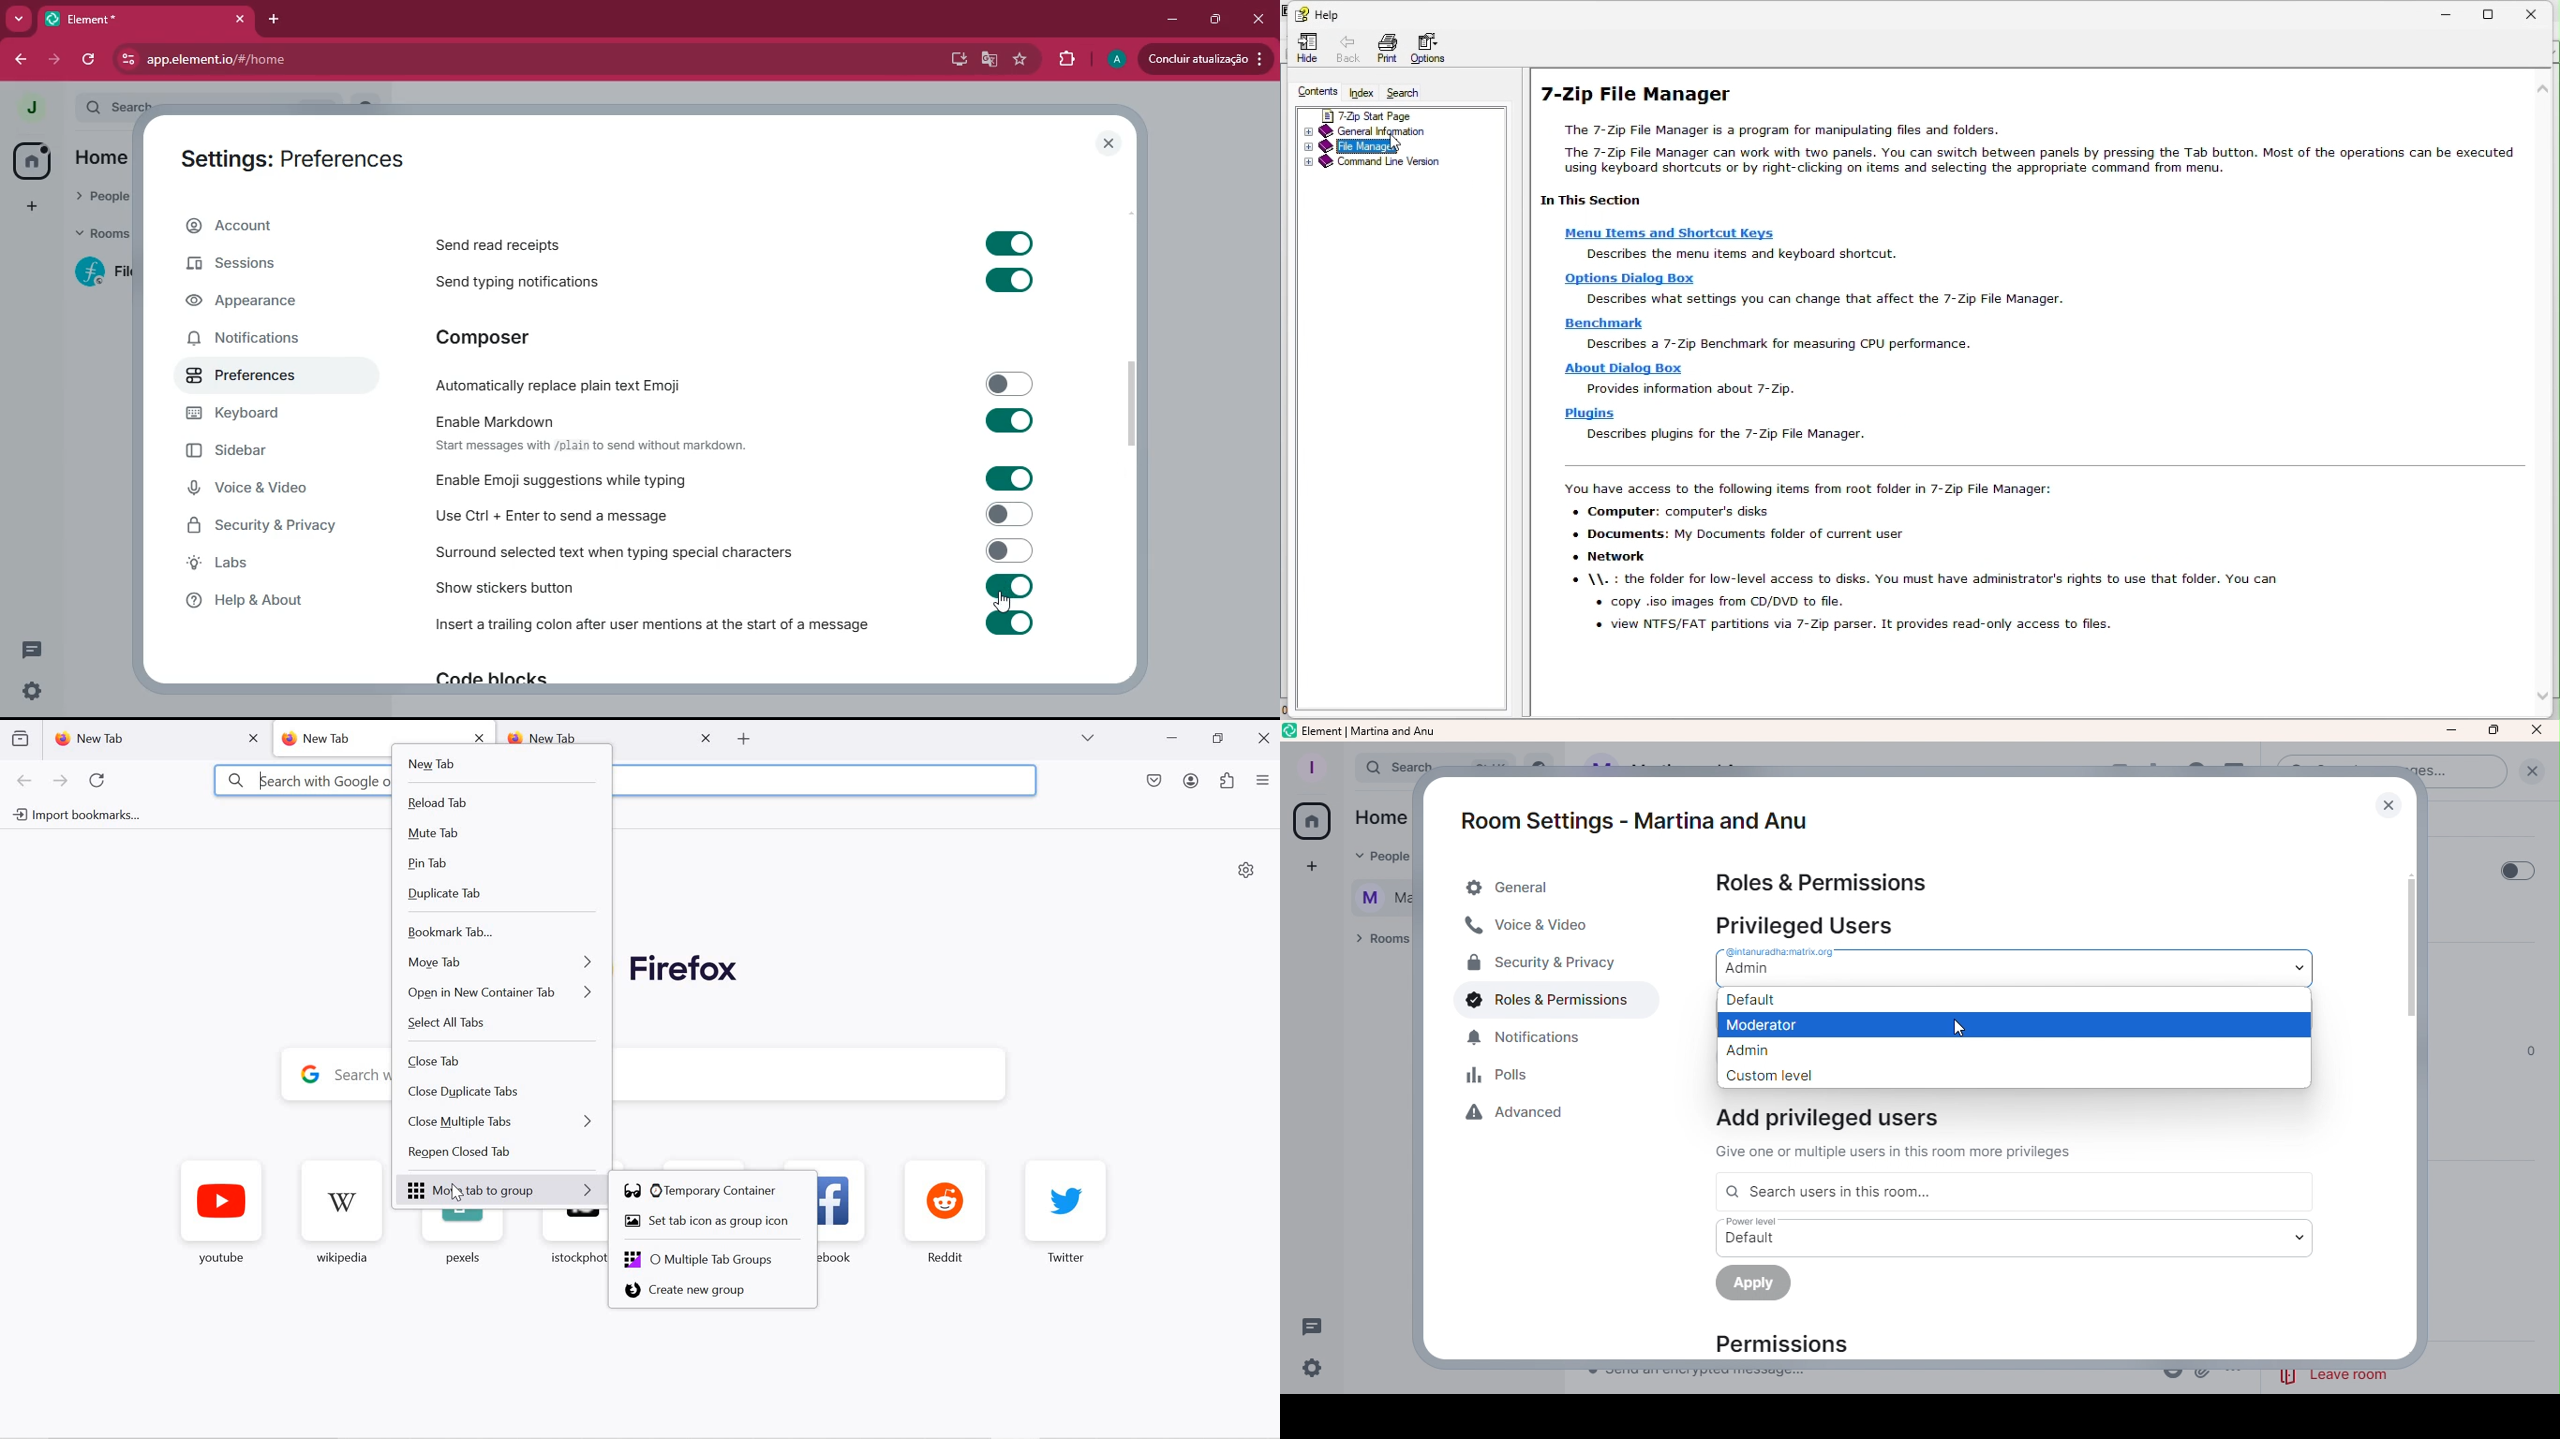 The height and width of the screenshot is (1456, 2576). Describe the element at coordinates (1065, 60) in the screenshot. I see `extensions` at that location.